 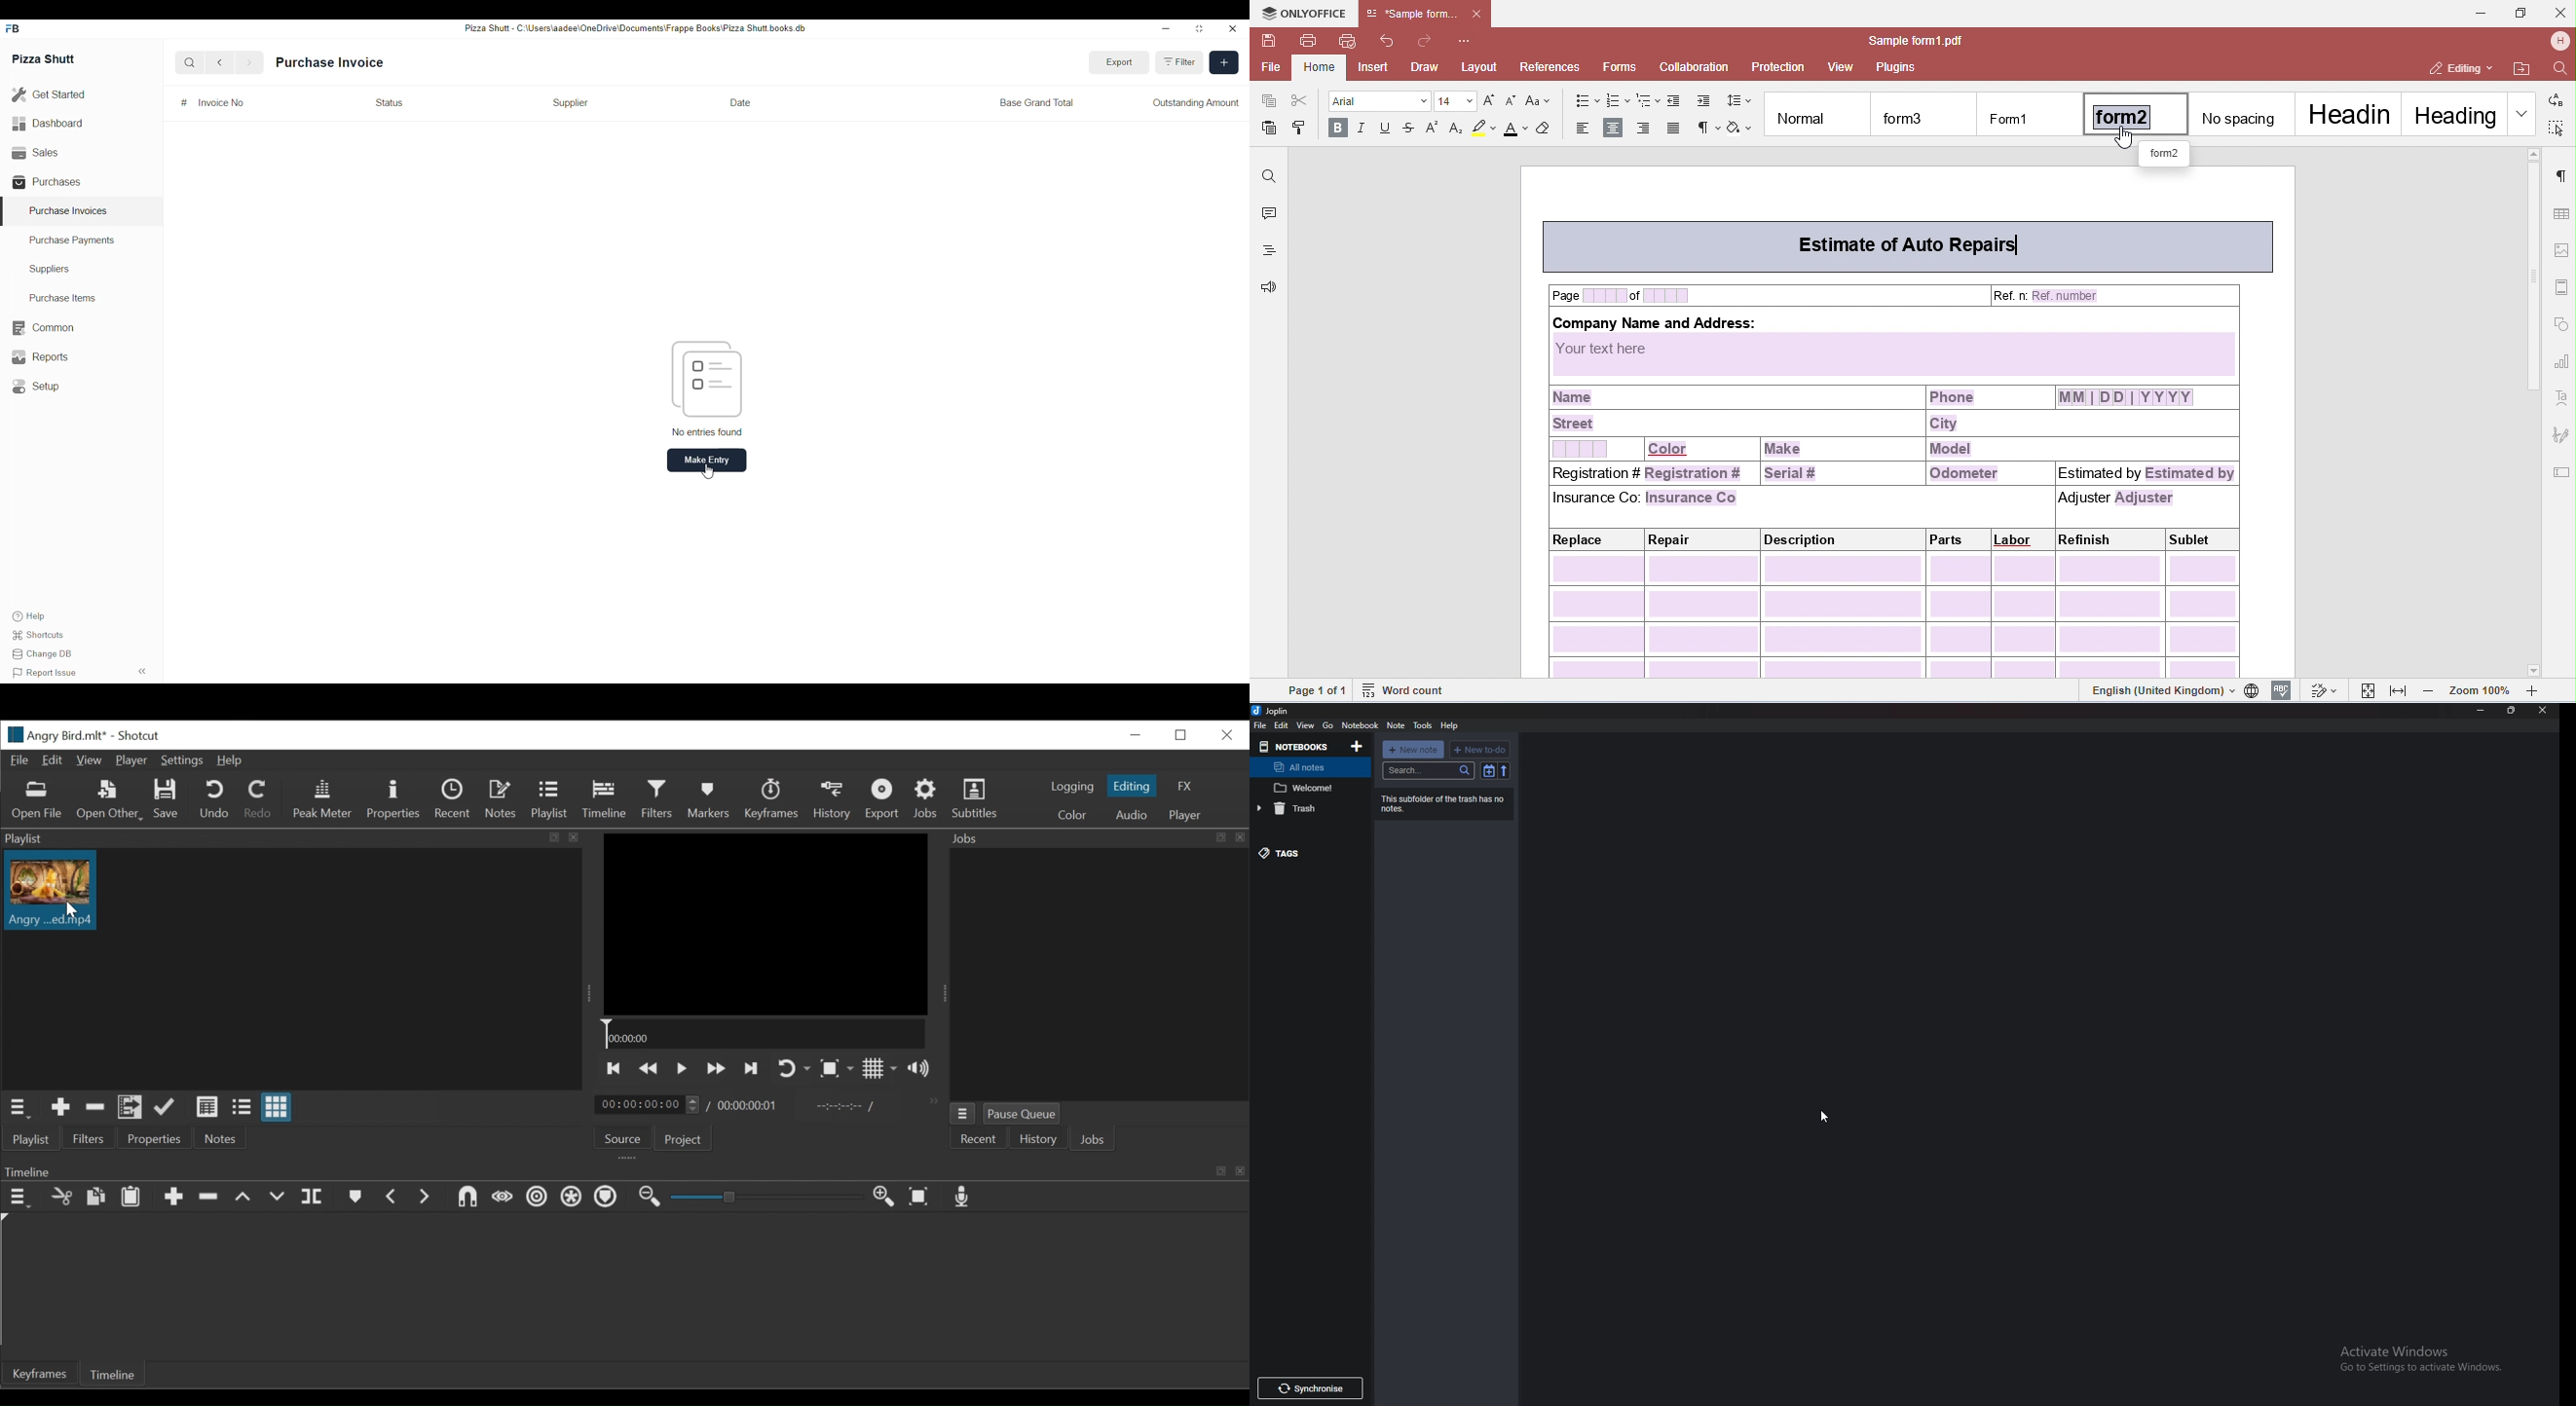 What do you see at coordinates (189, 62) in the screenshot?
I see `search` at bounding box center [189, 62].